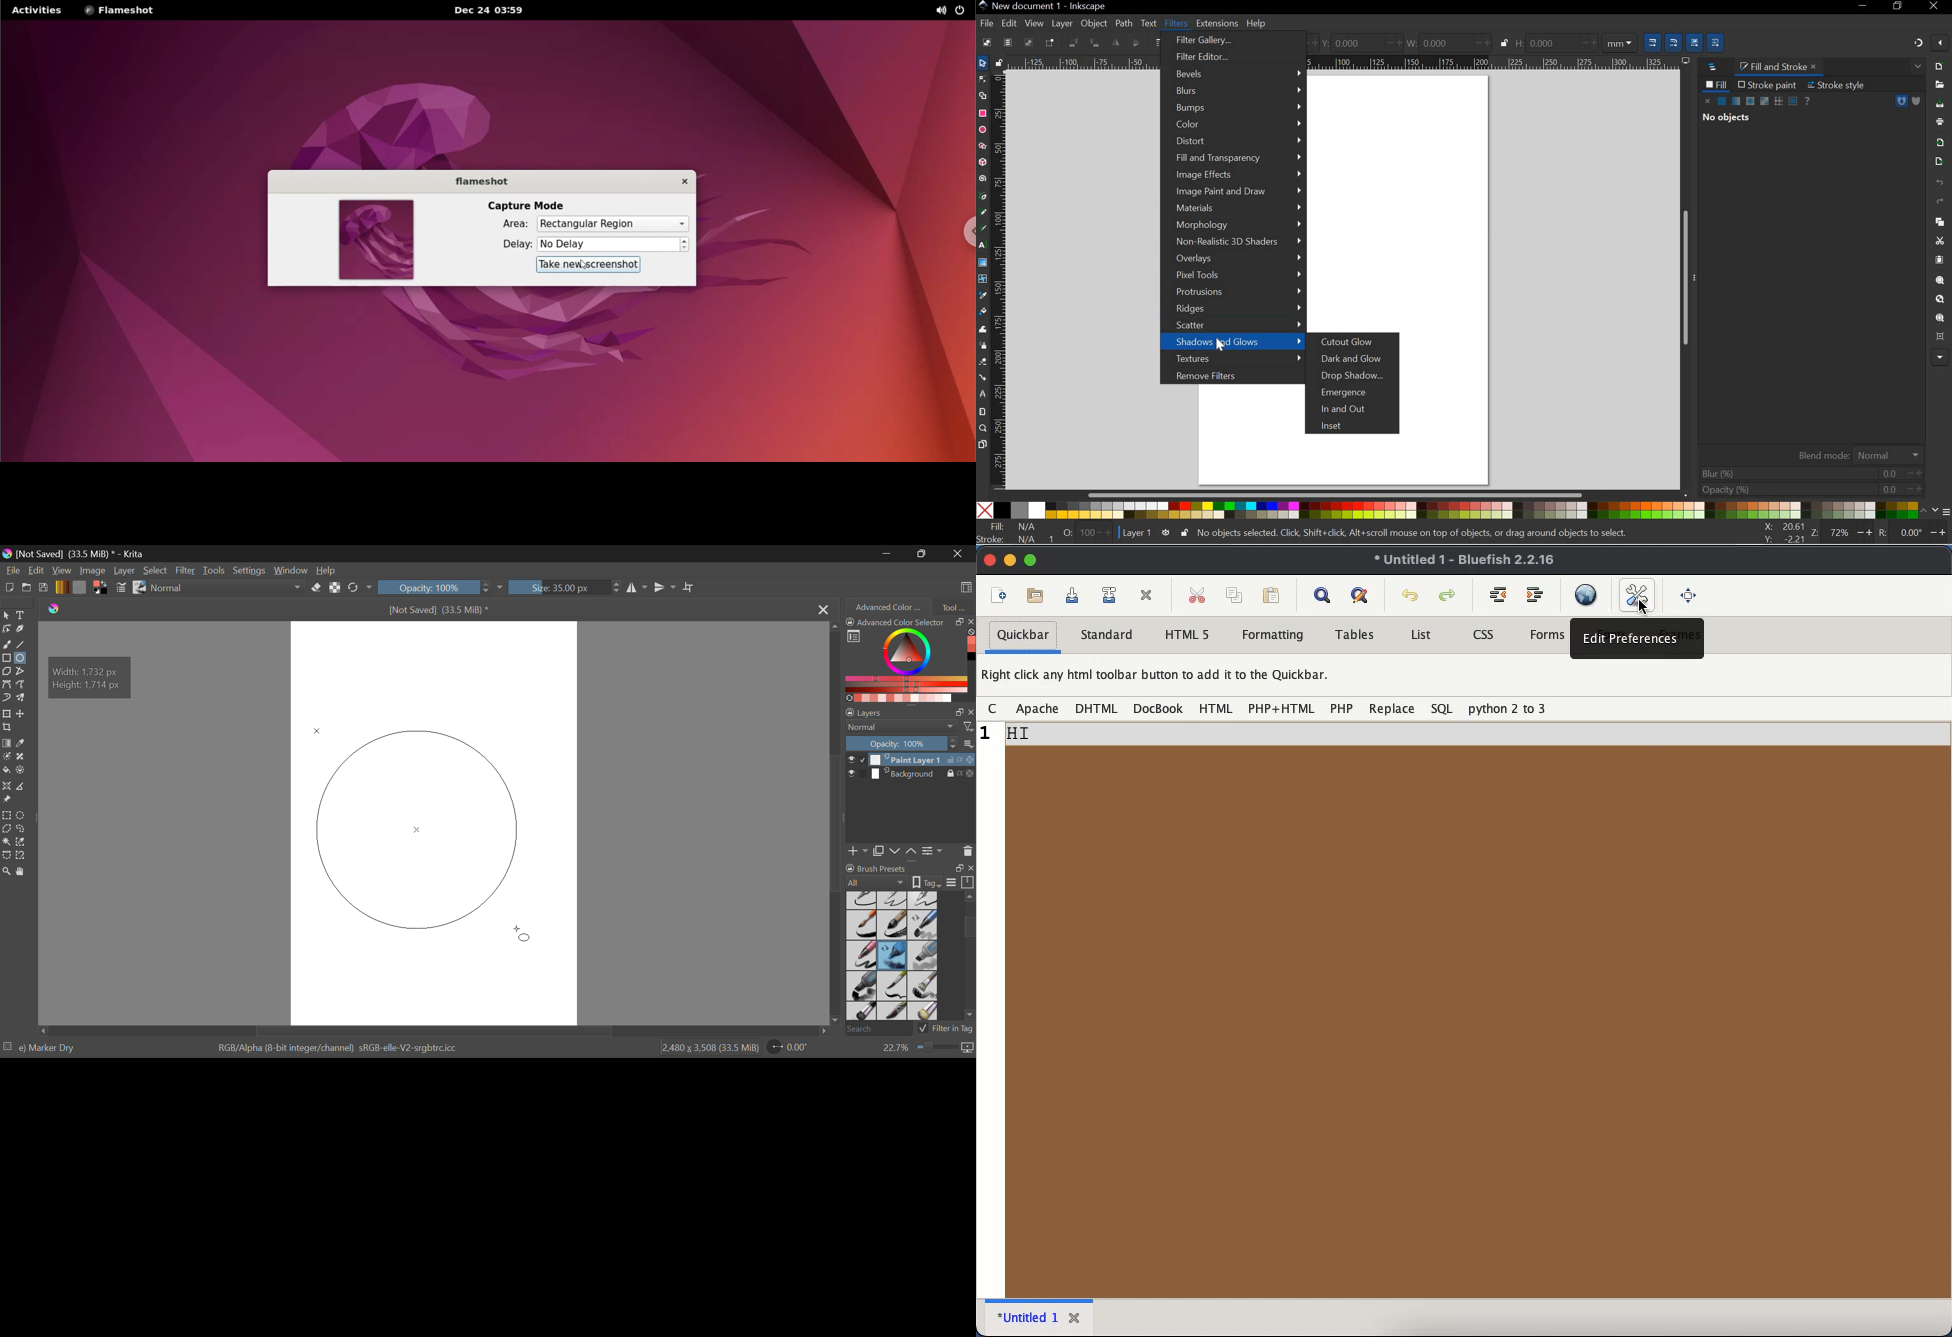 The width and height of the screenshot is (1960, 1344). Describe the element at coordinates (1033, 23) in the screenshot. I see `VIEW` at that location.